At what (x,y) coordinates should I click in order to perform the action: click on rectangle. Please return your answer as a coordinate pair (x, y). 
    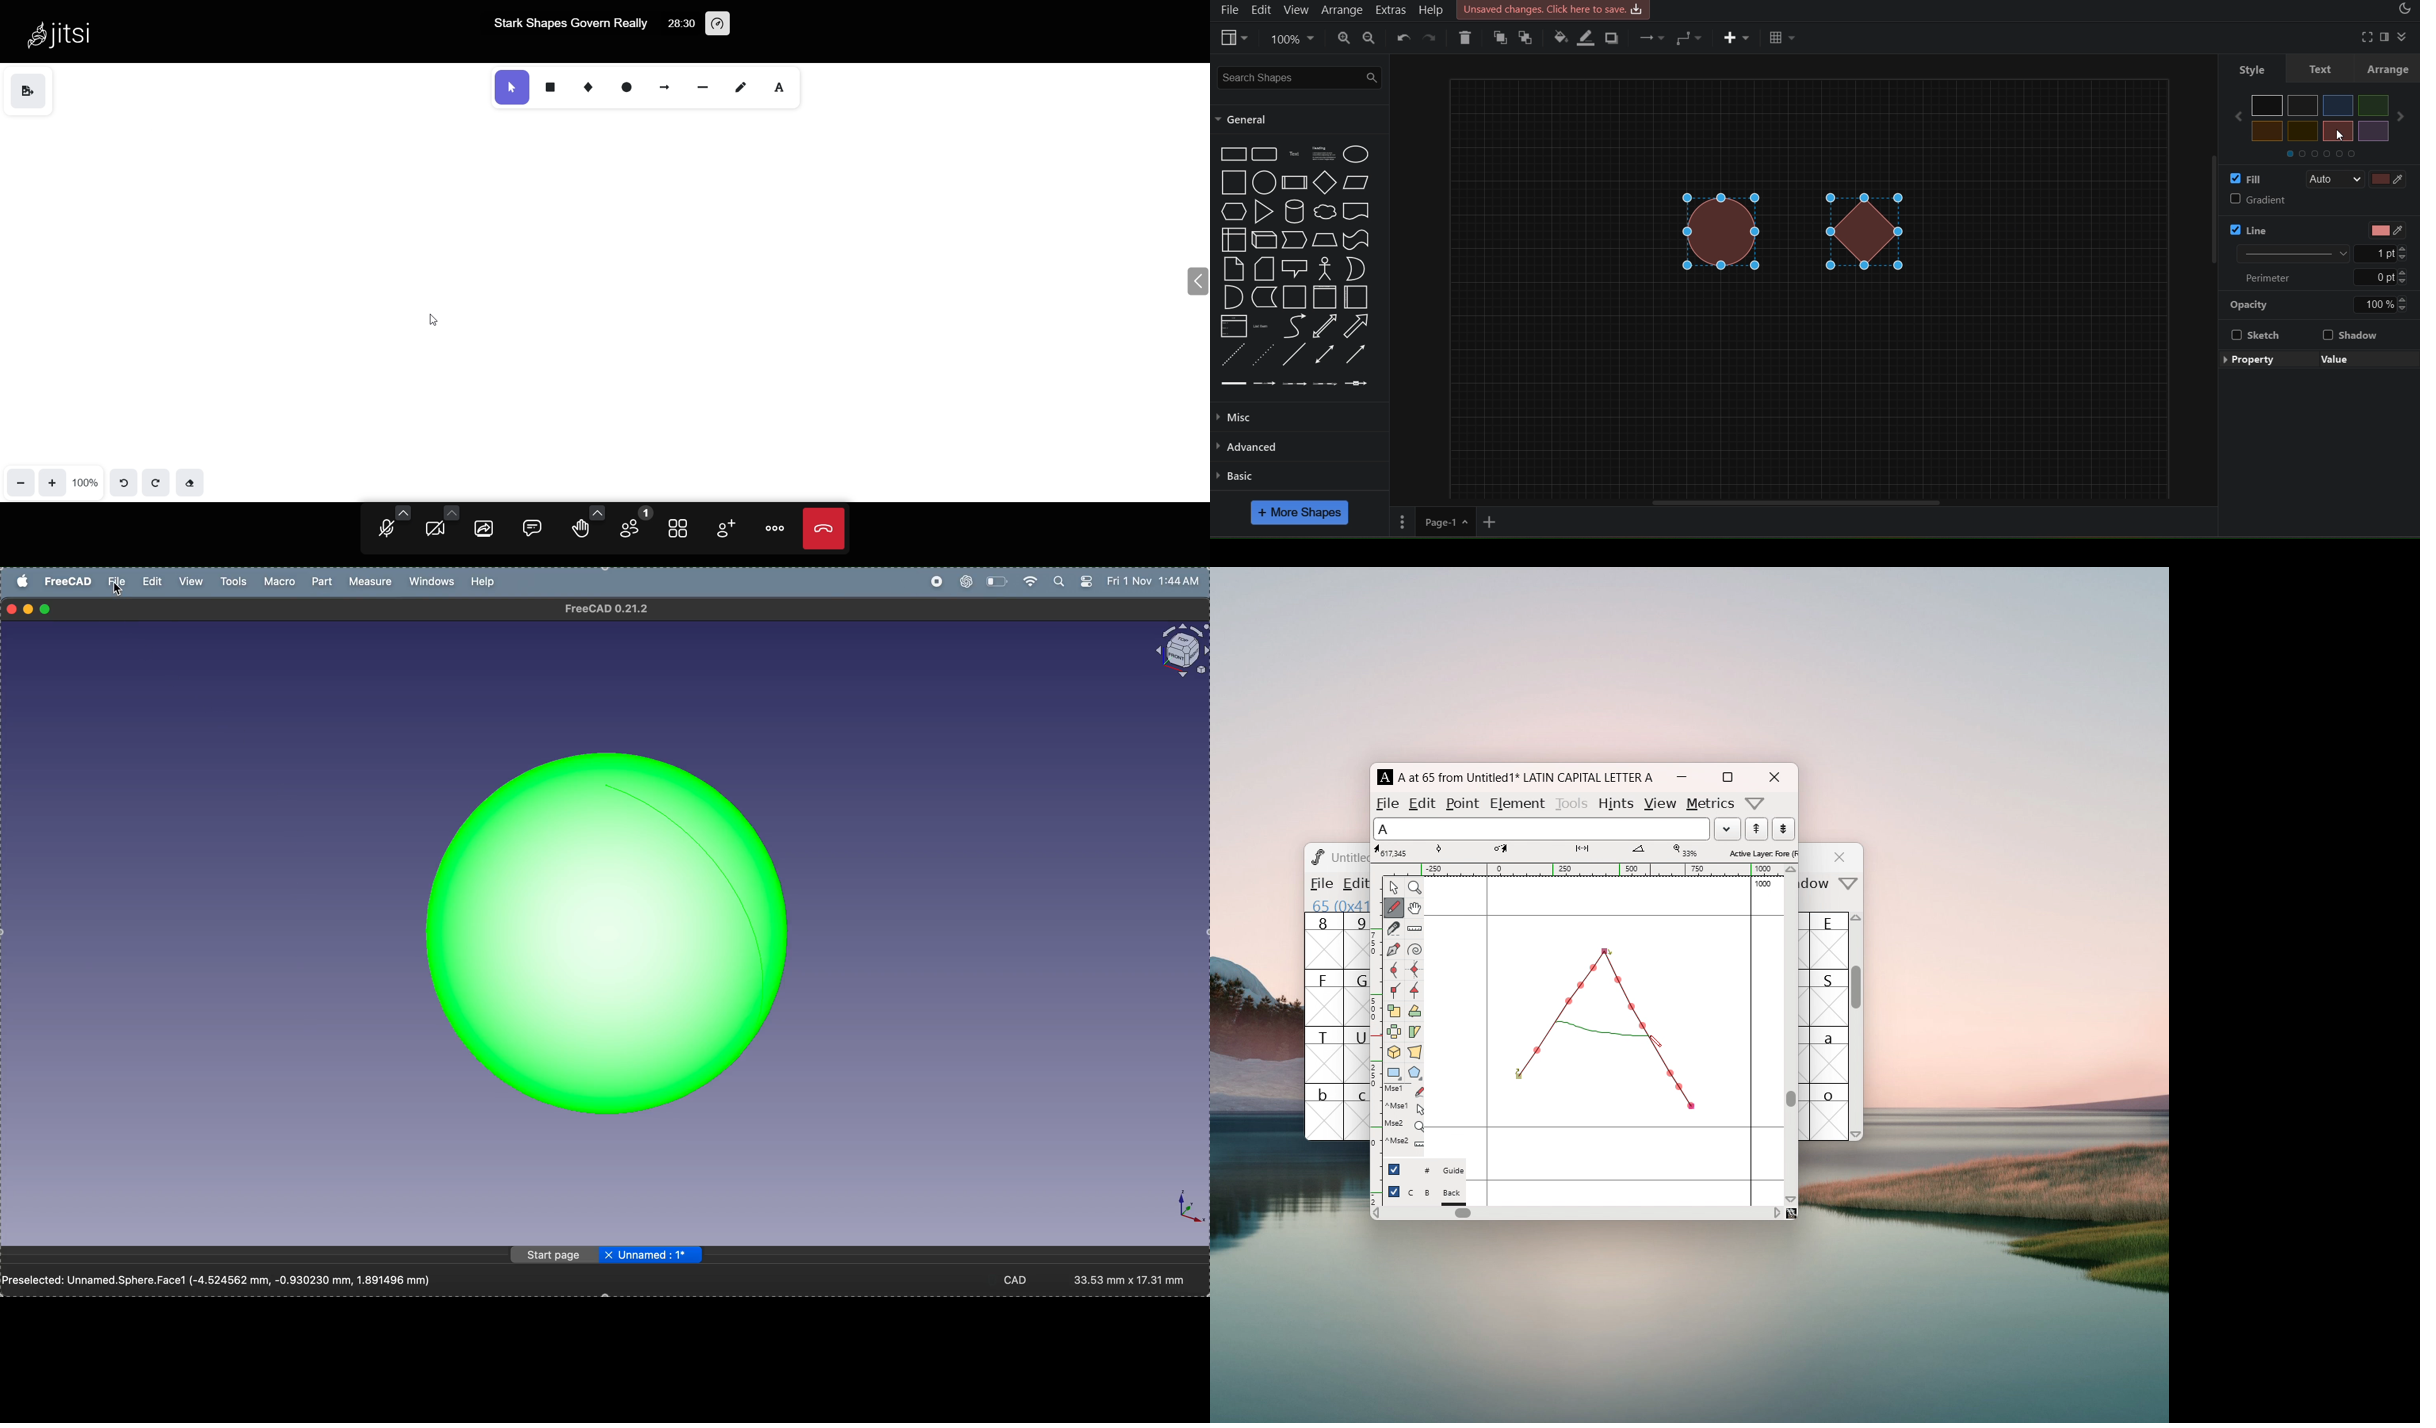
    Looking at the image, I should click on (549, 86).